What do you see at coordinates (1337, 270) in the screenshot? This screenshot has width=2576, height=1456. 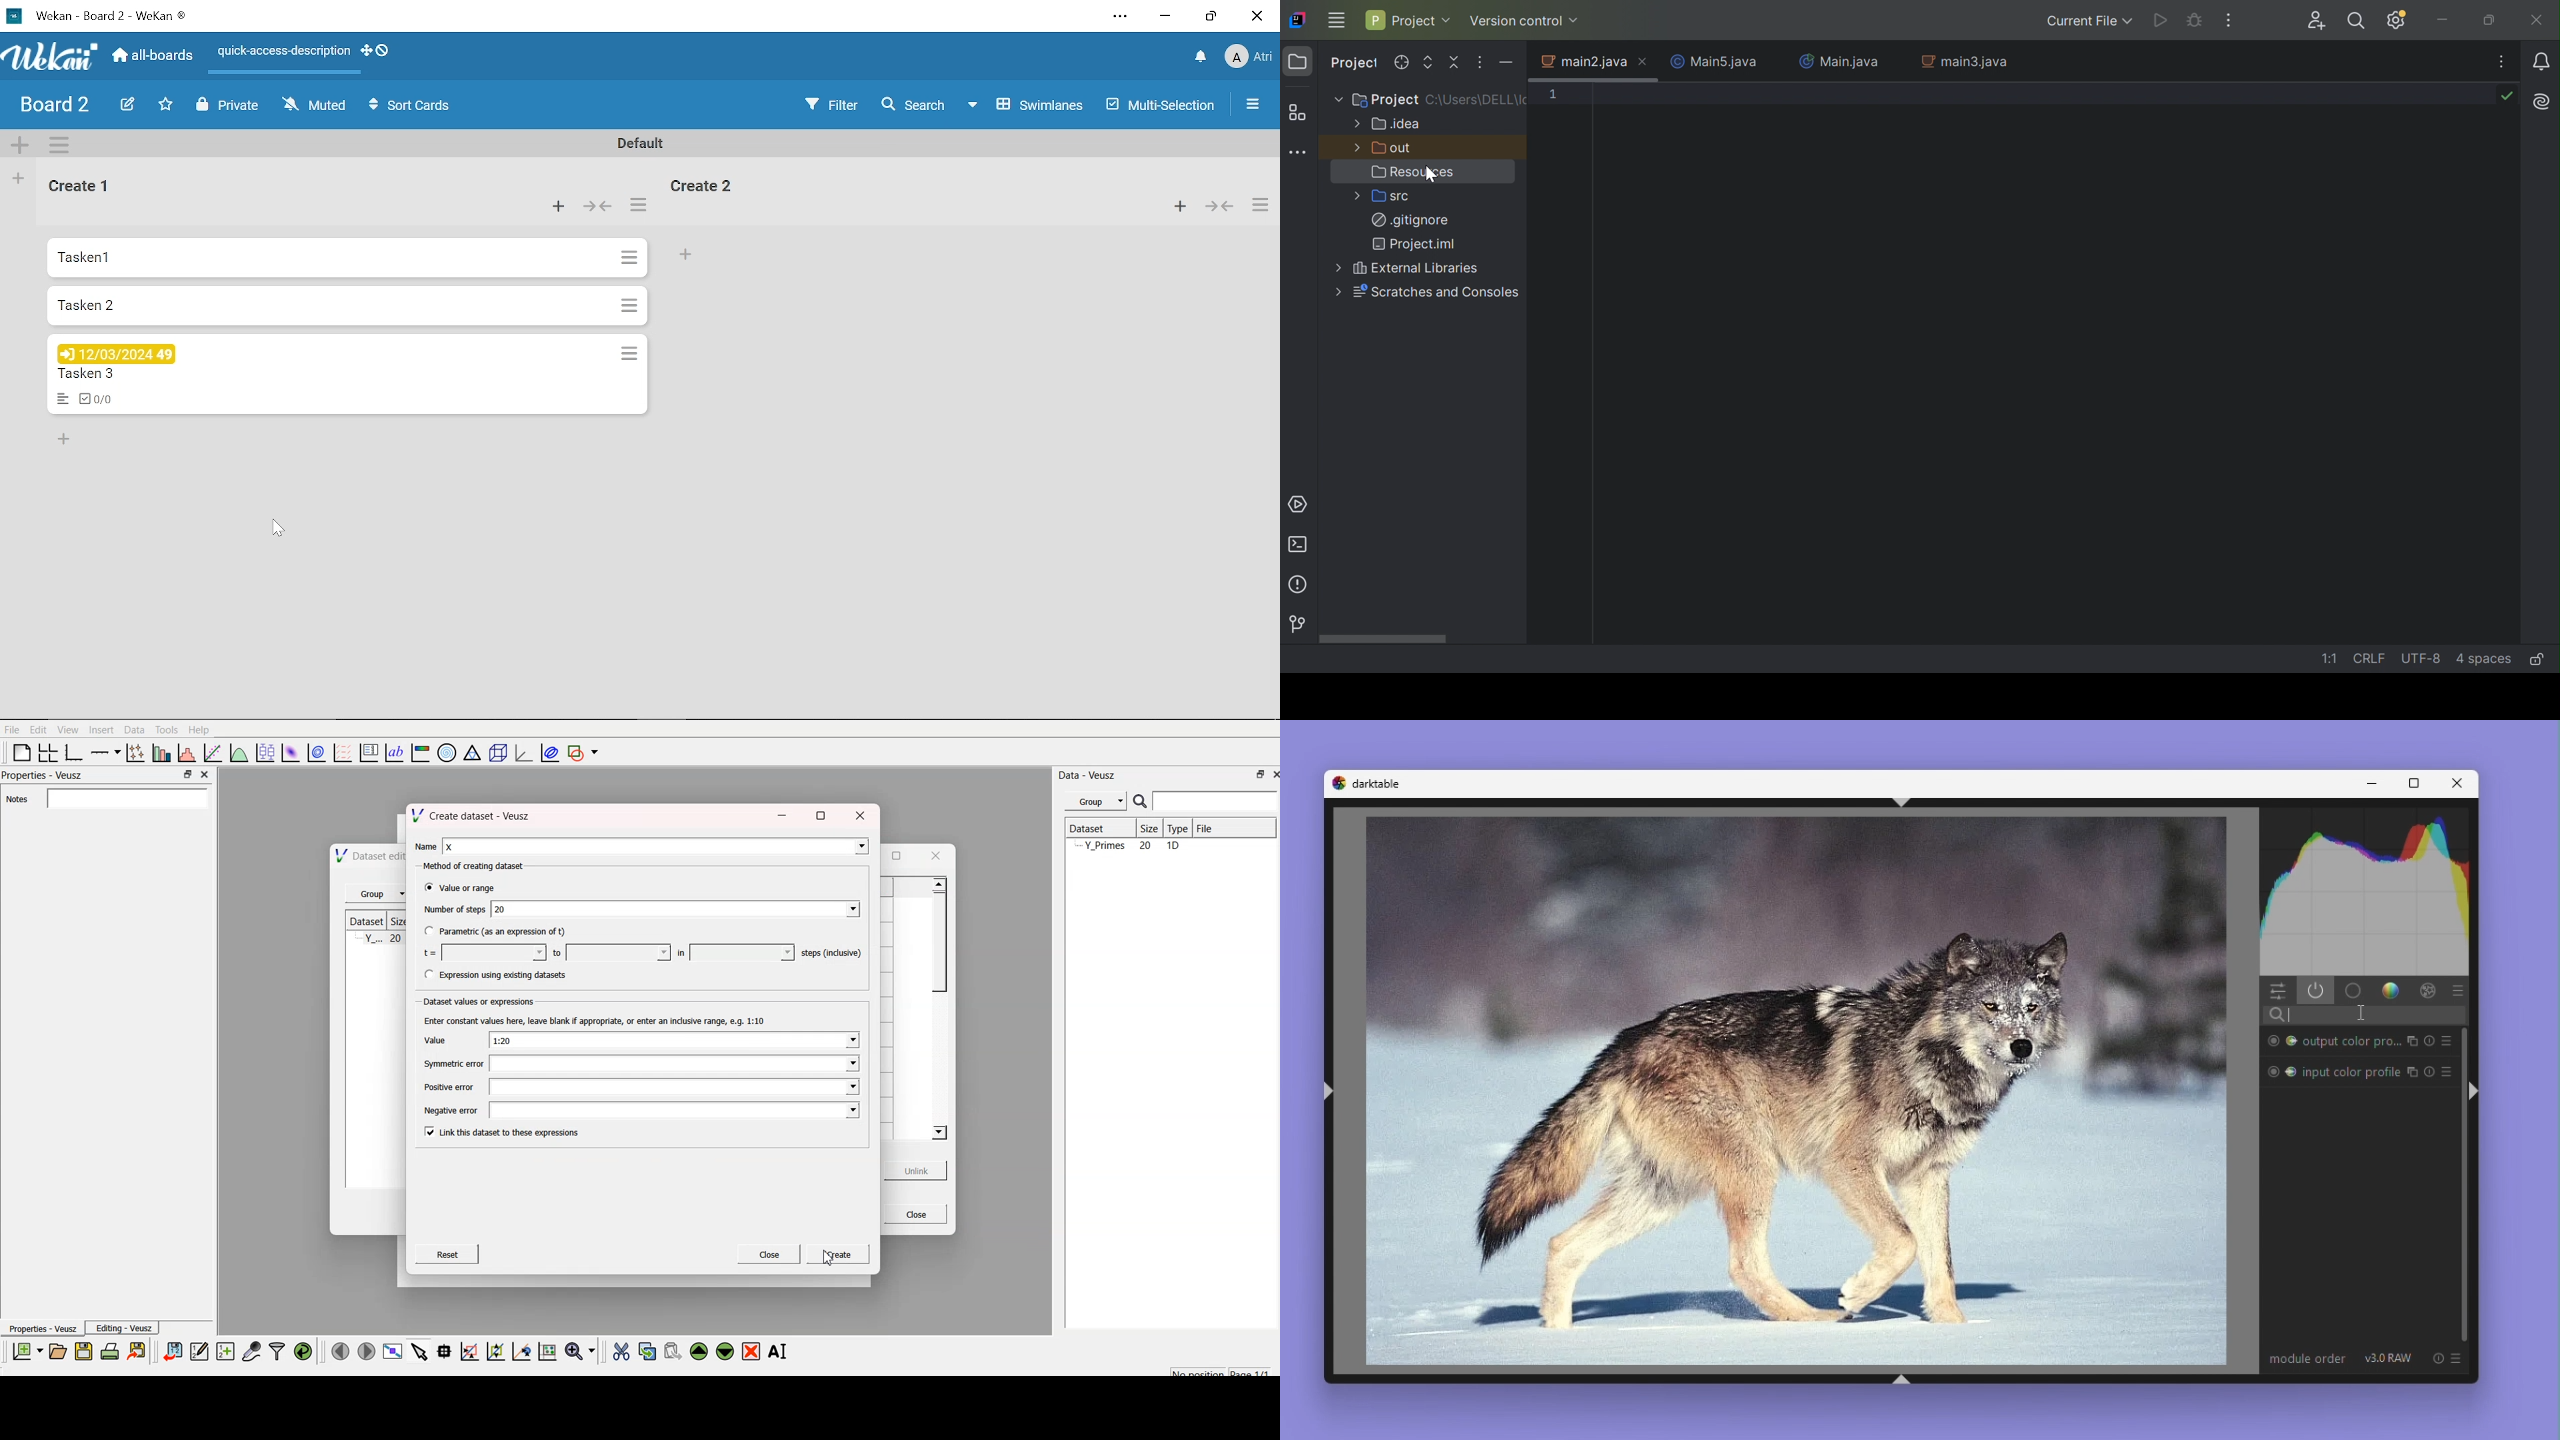 I see `More` at bounding box center [1337, 270].